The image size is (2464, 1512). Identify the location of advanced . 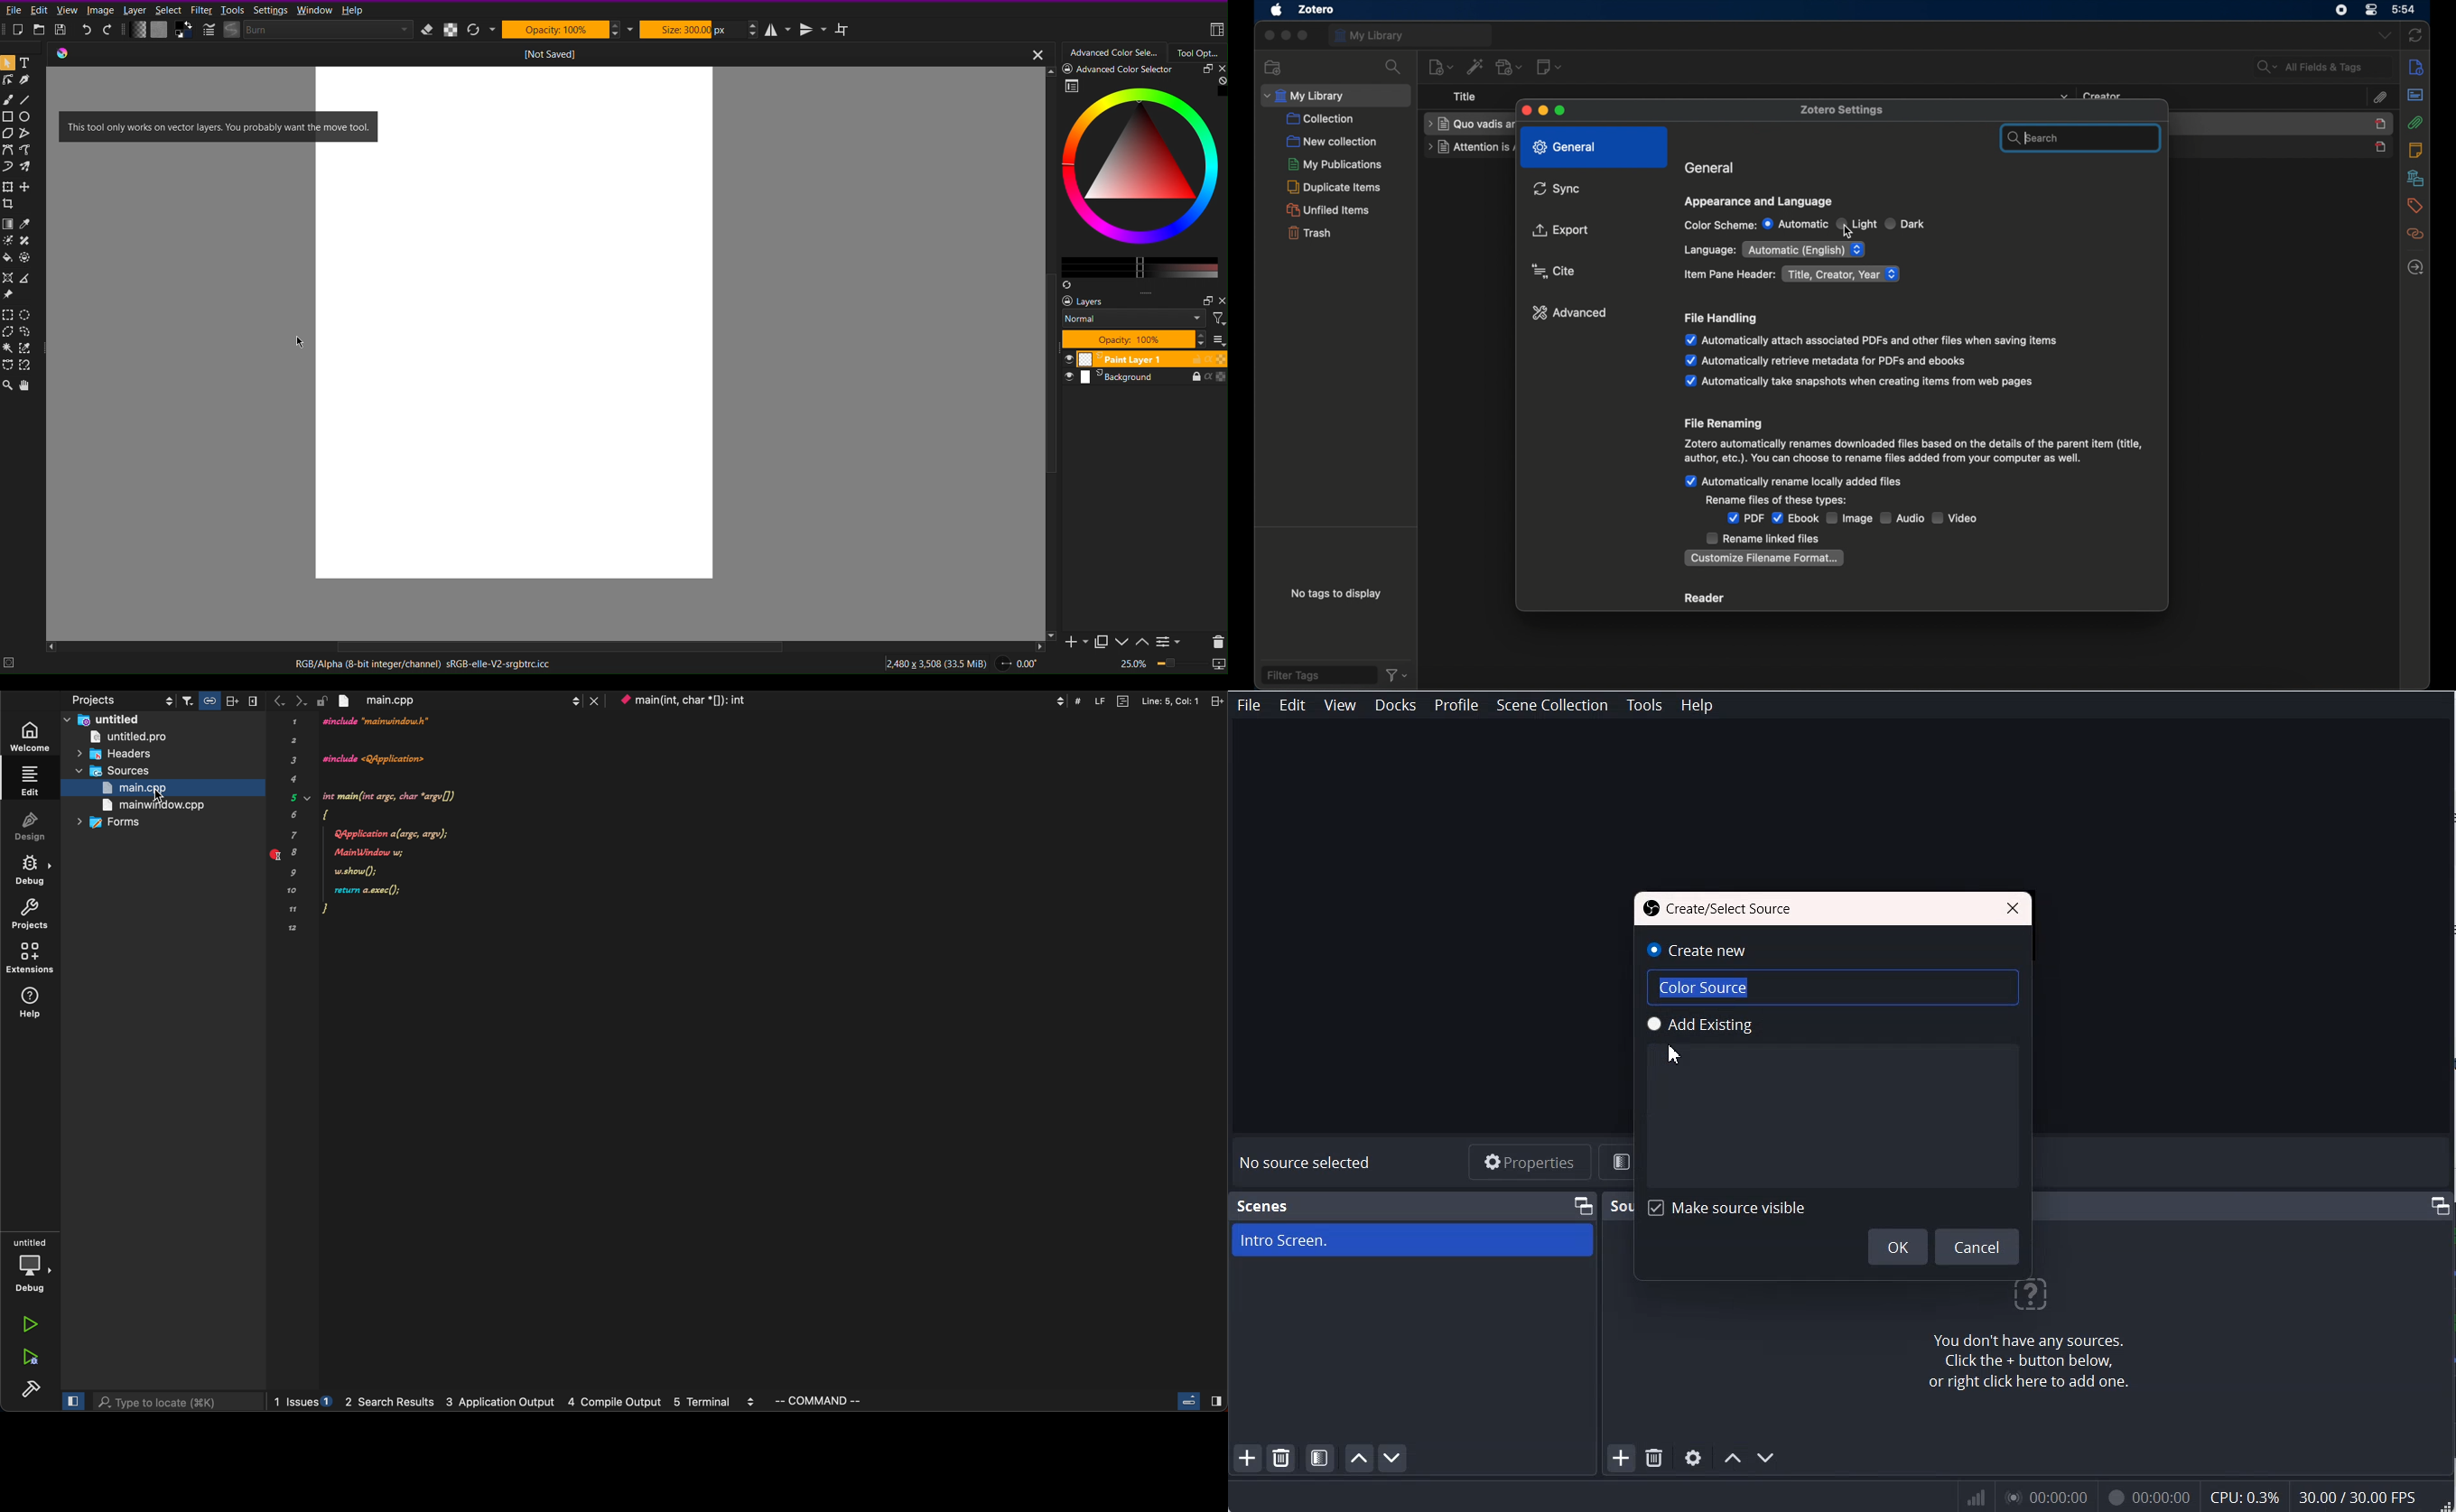
(1569, 313).